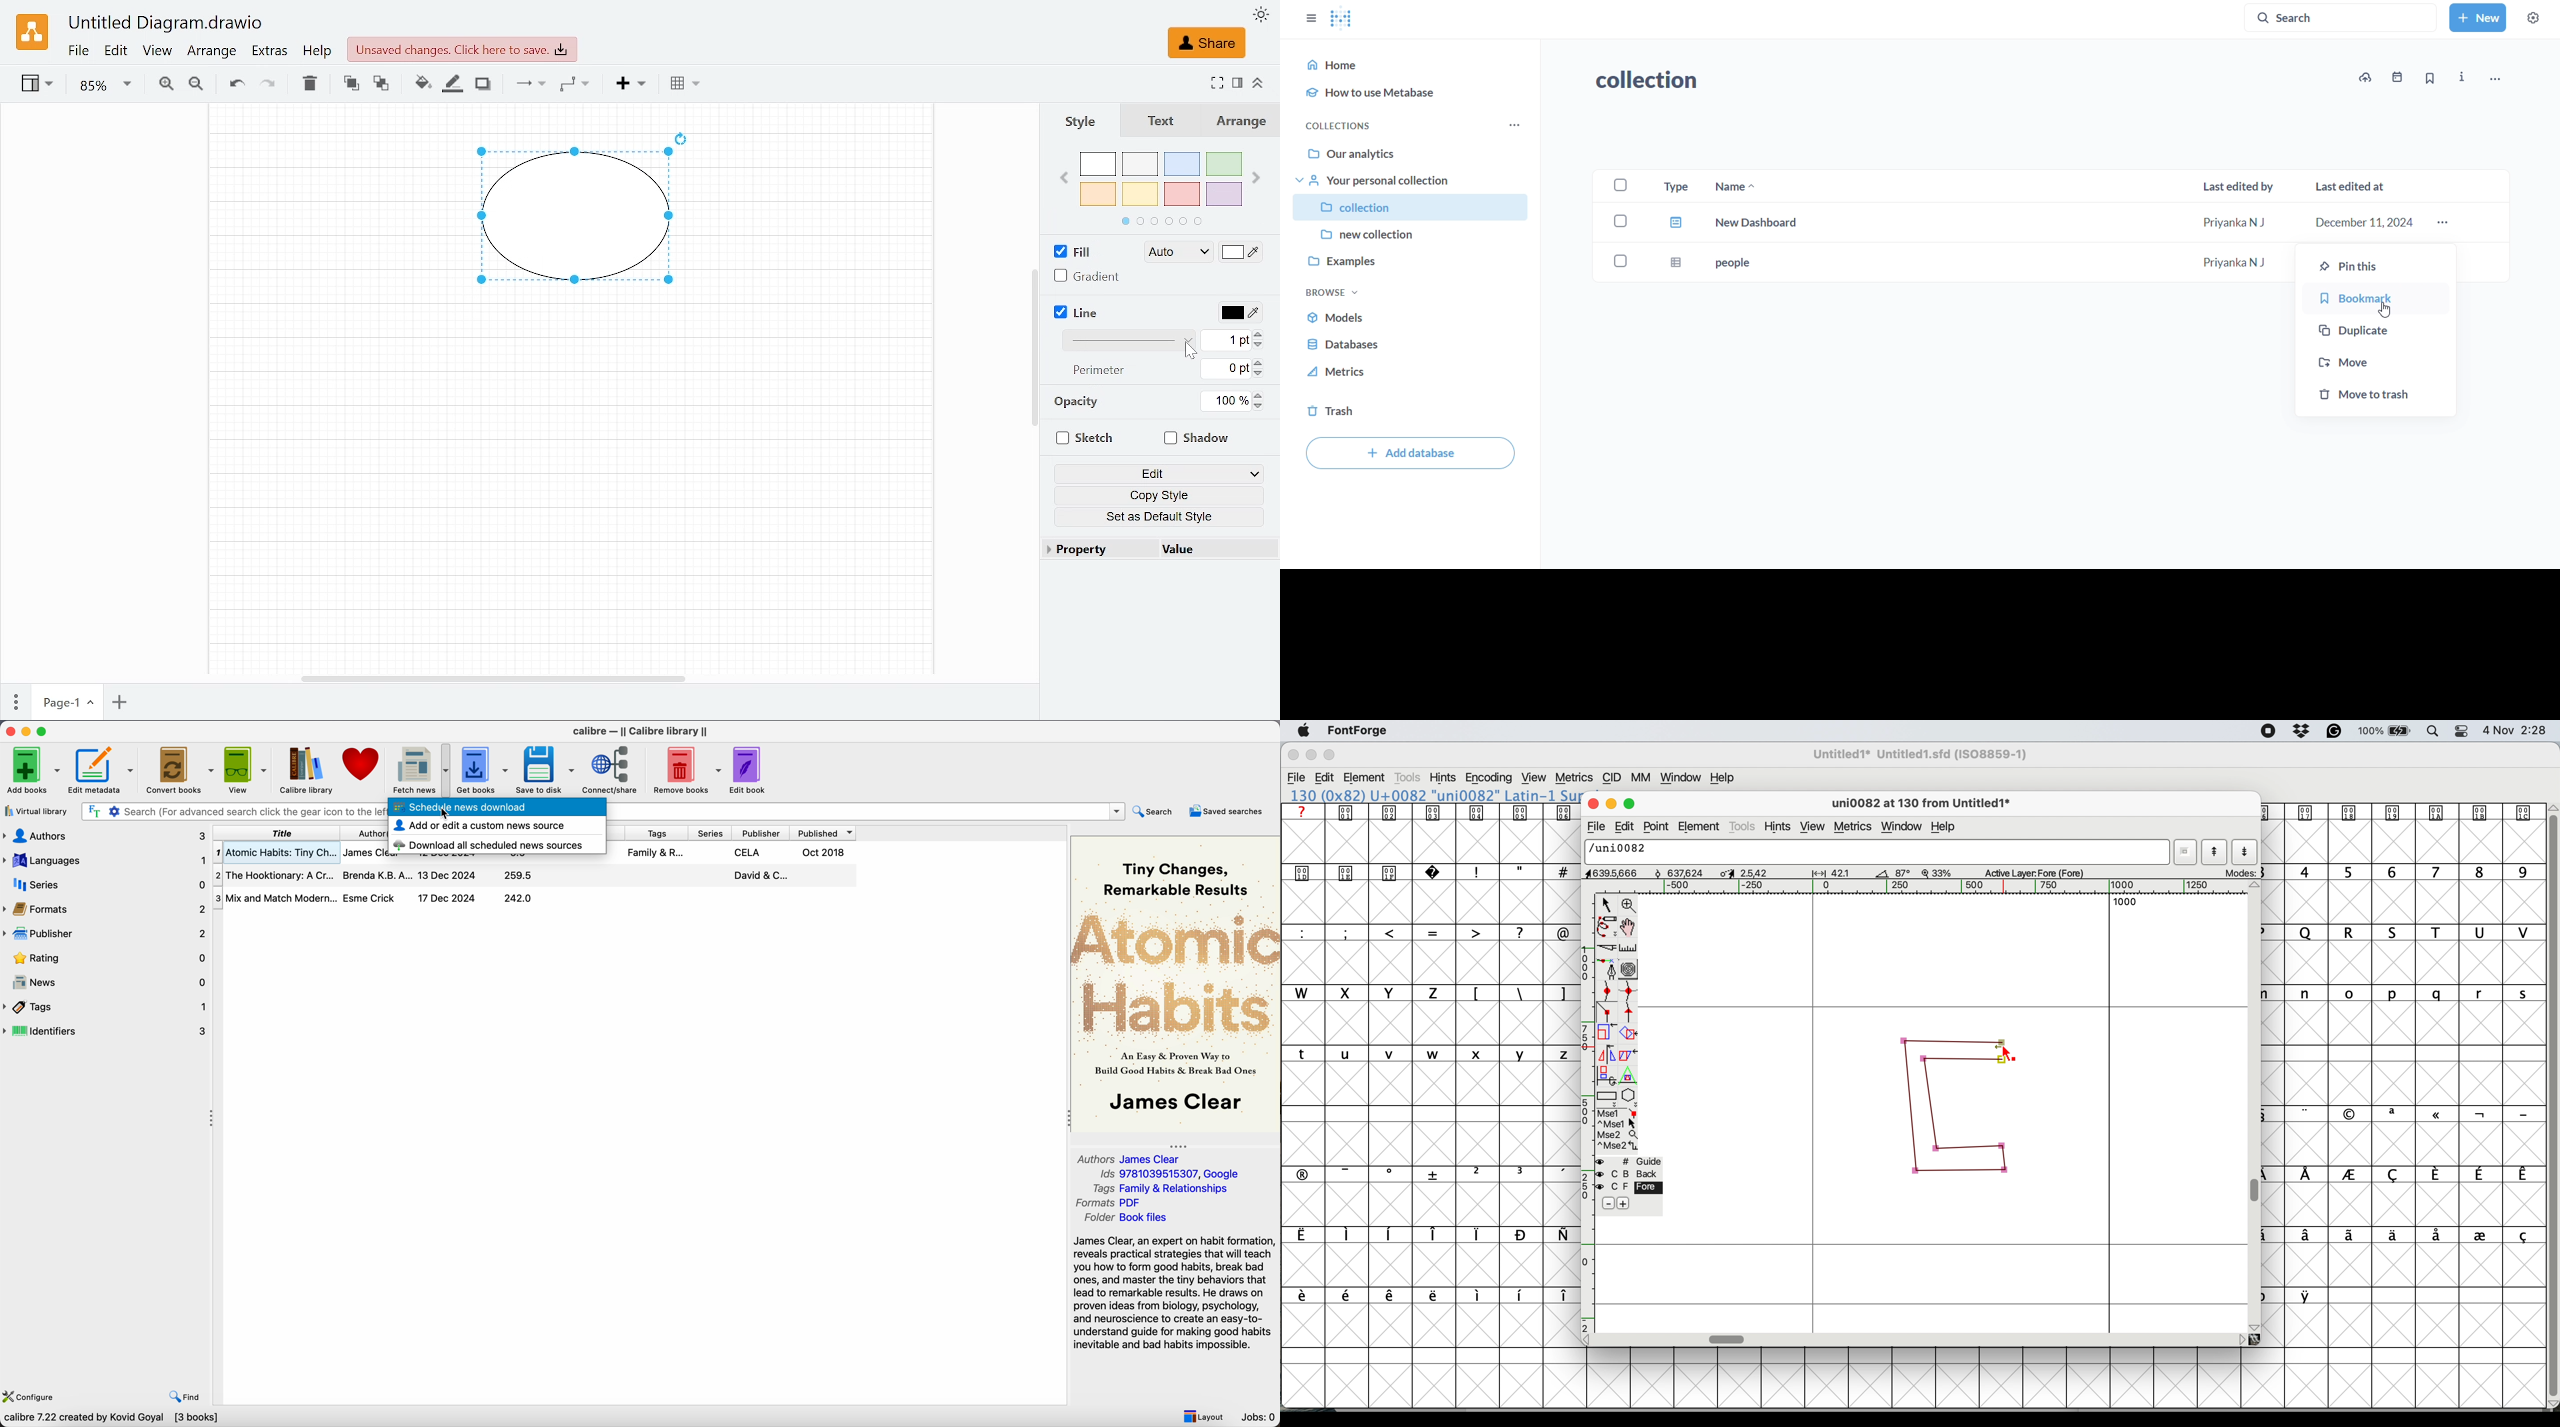  What do you see at coordinates (1980, 1147) in the screenshot?
I see `corner point connected` at bounding box center [1980, 1147].